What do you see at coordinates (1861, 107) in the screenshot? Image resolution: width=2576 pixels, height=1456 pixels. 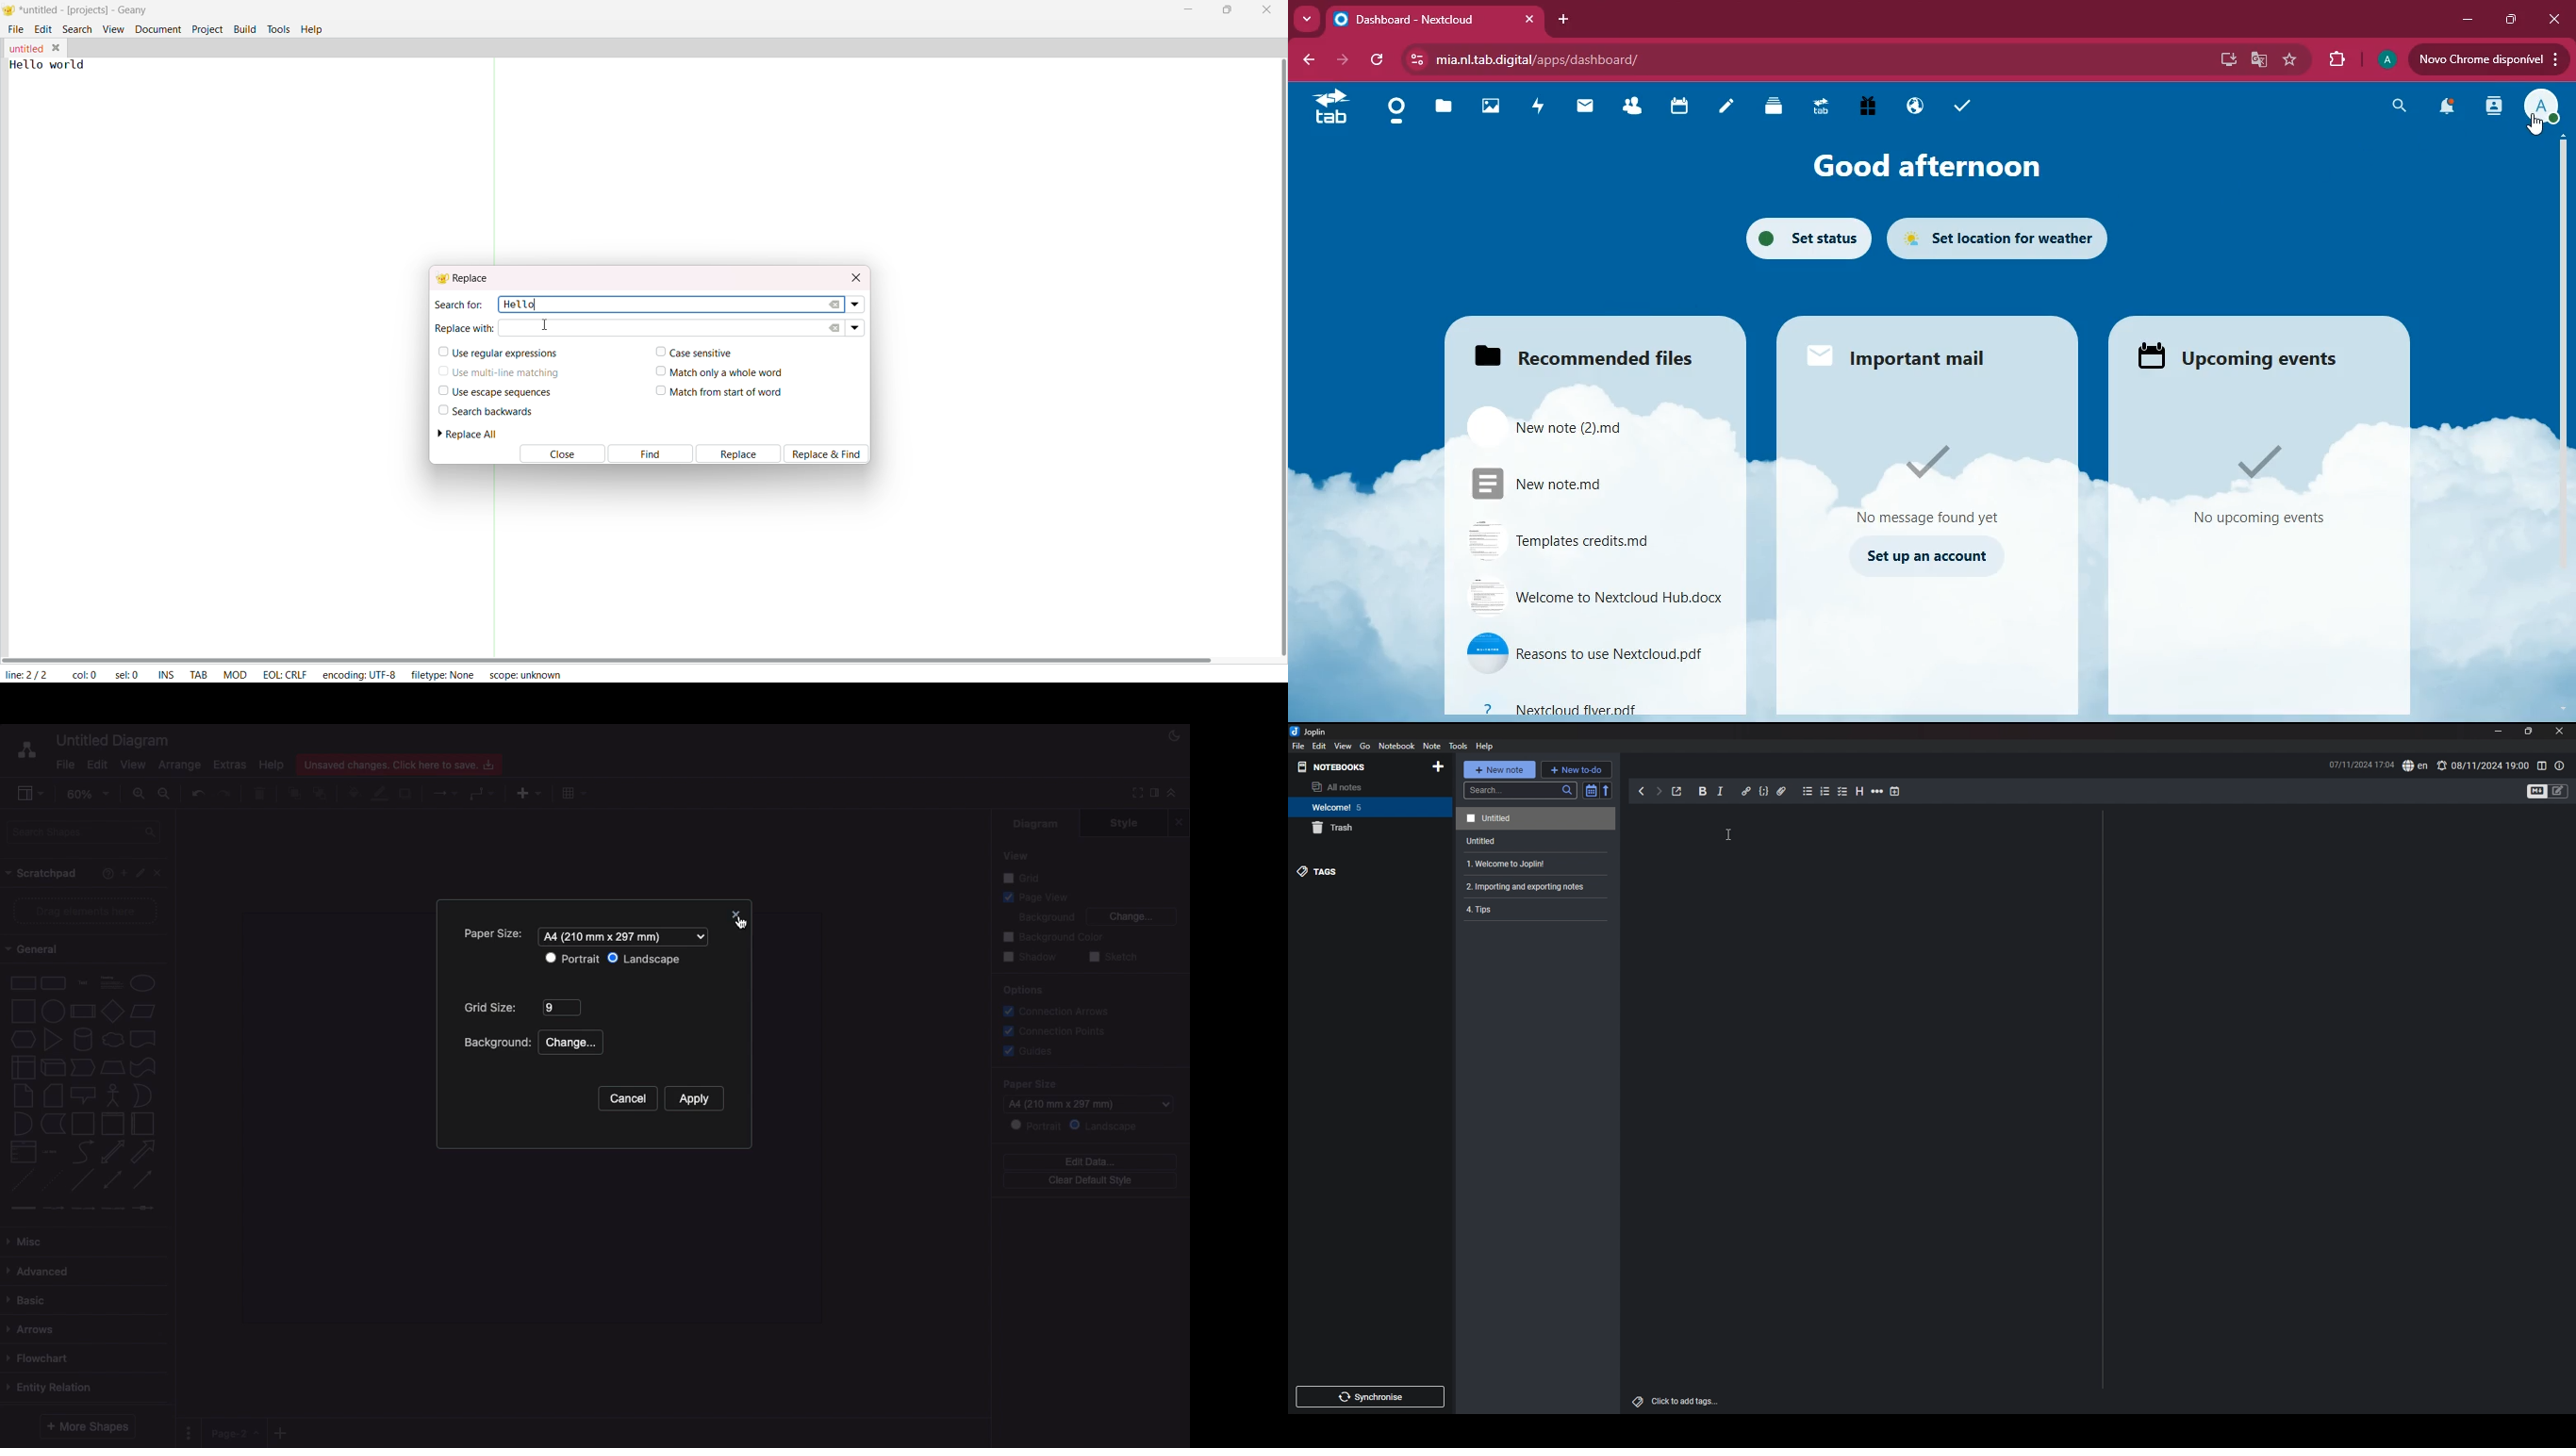 I see `gift` at bounding box center [1861, 107].